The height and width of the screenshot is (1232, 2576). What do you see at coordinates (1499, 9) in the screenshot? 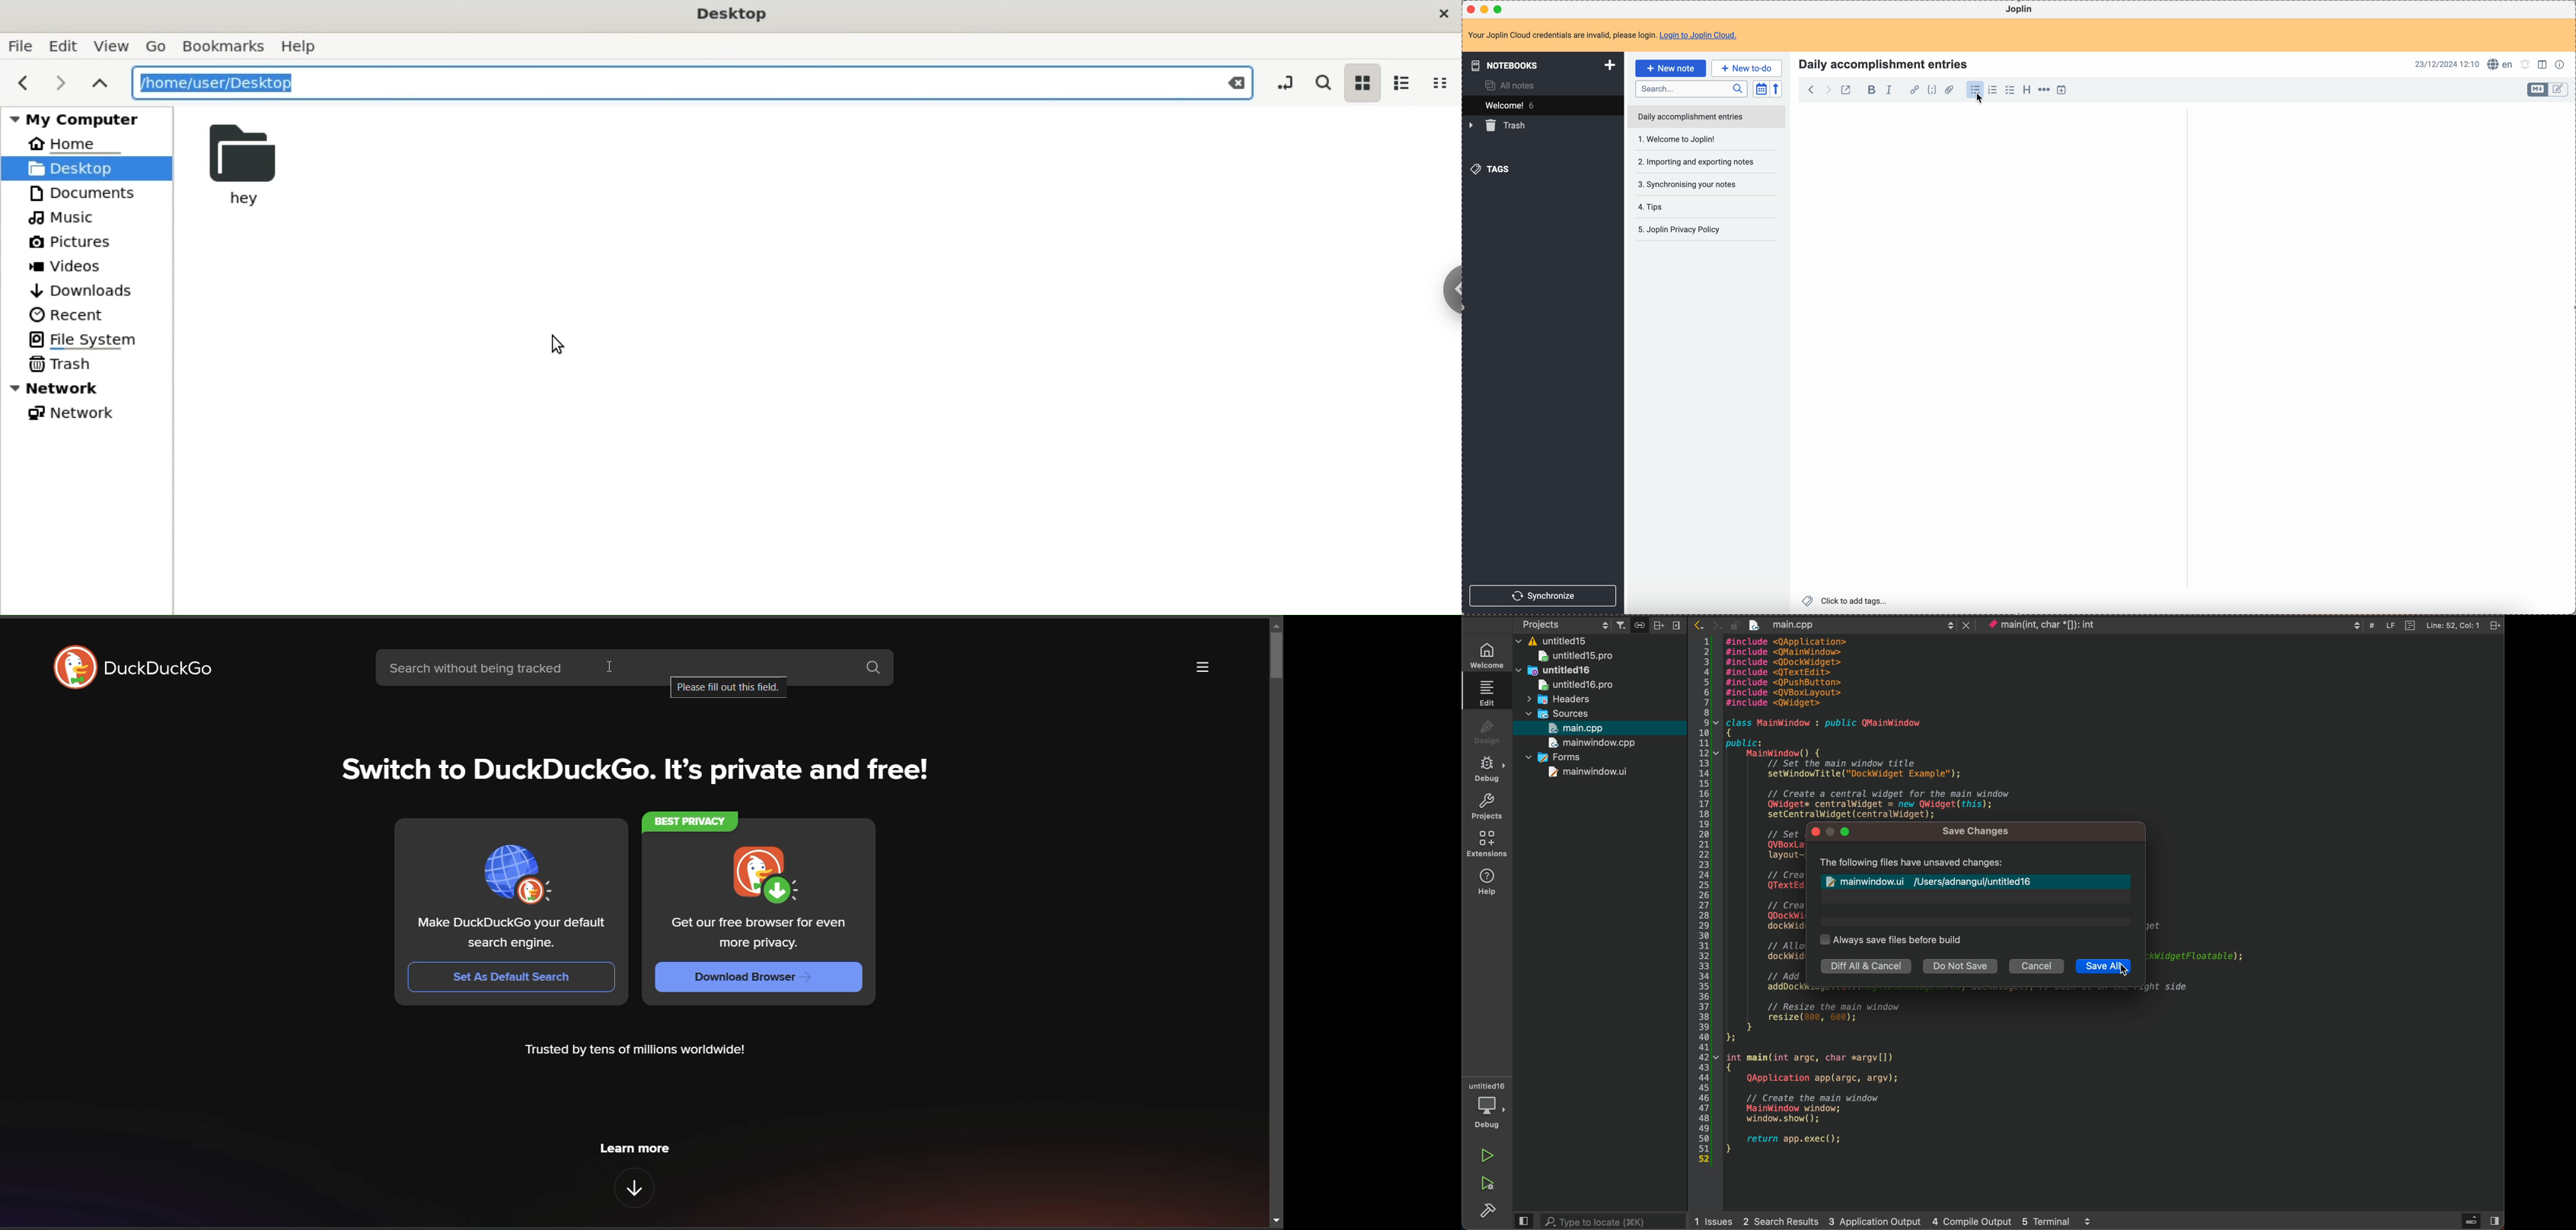
I see `maximize` at bounding box center [1499, 9].